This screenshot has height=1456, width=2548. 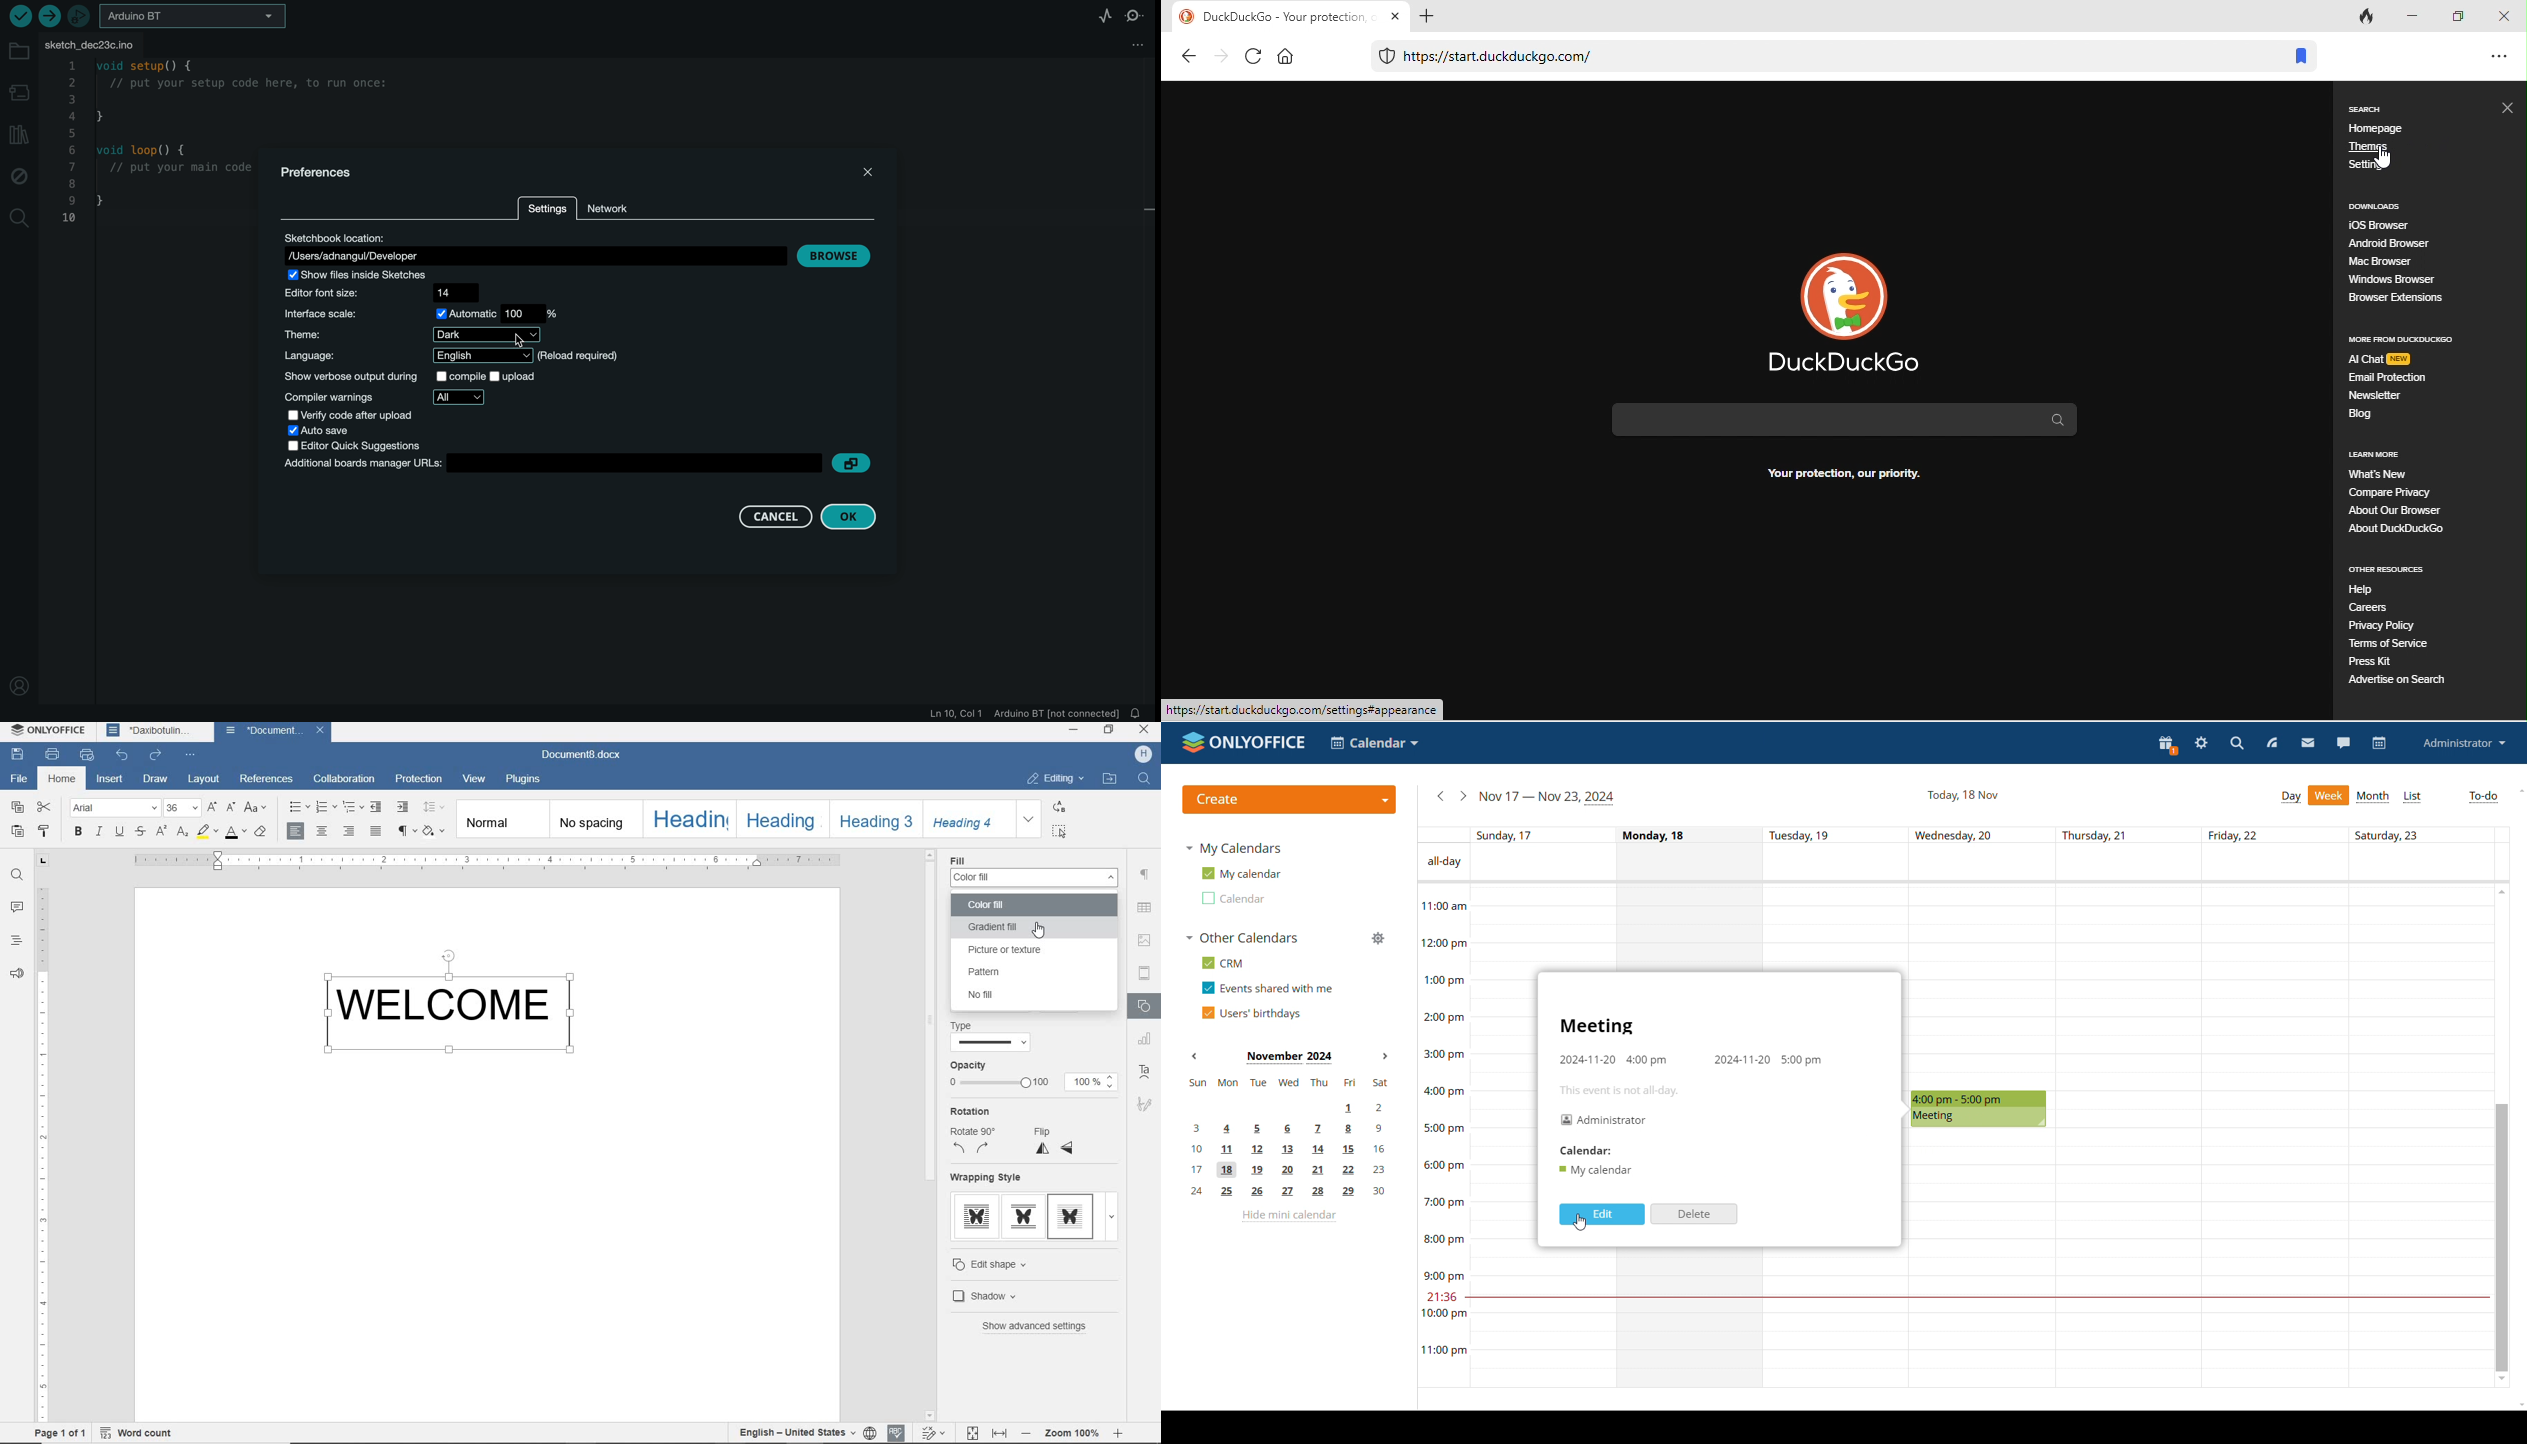 I want to click on Line Type, so click(x=965, y=1026).